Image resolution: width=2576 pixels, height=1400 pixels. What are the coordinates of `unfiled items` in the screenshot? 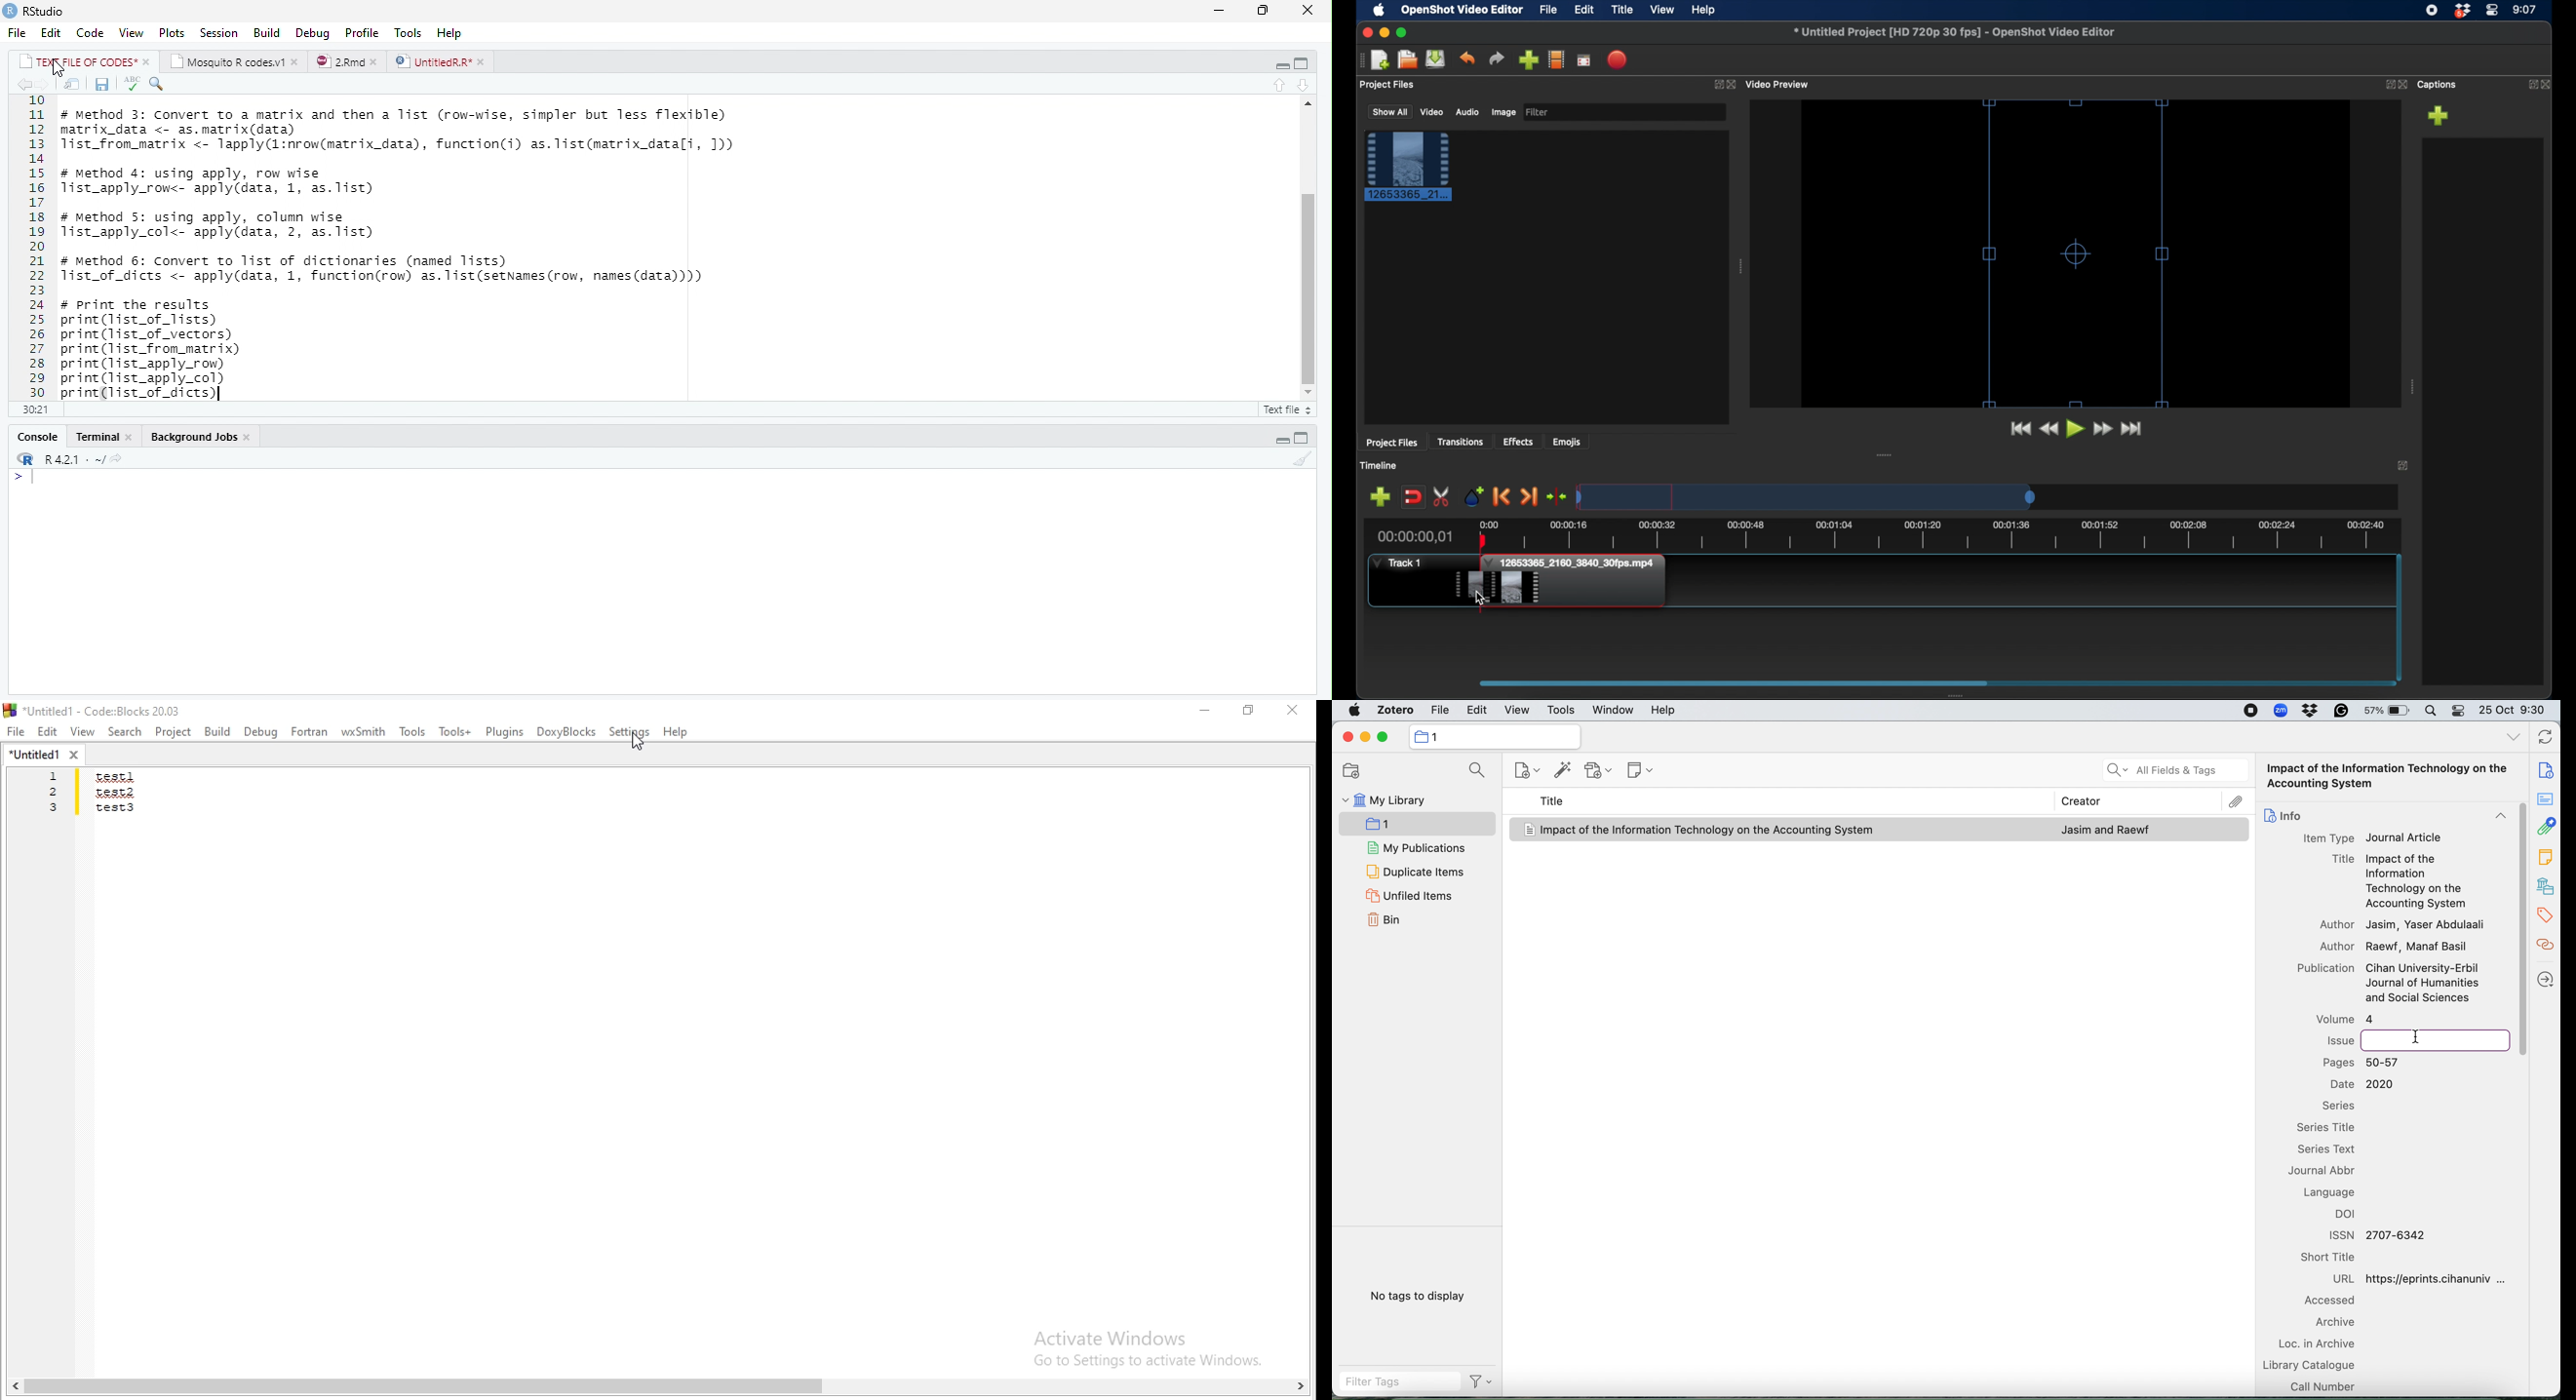 It's located at (1415, 895).